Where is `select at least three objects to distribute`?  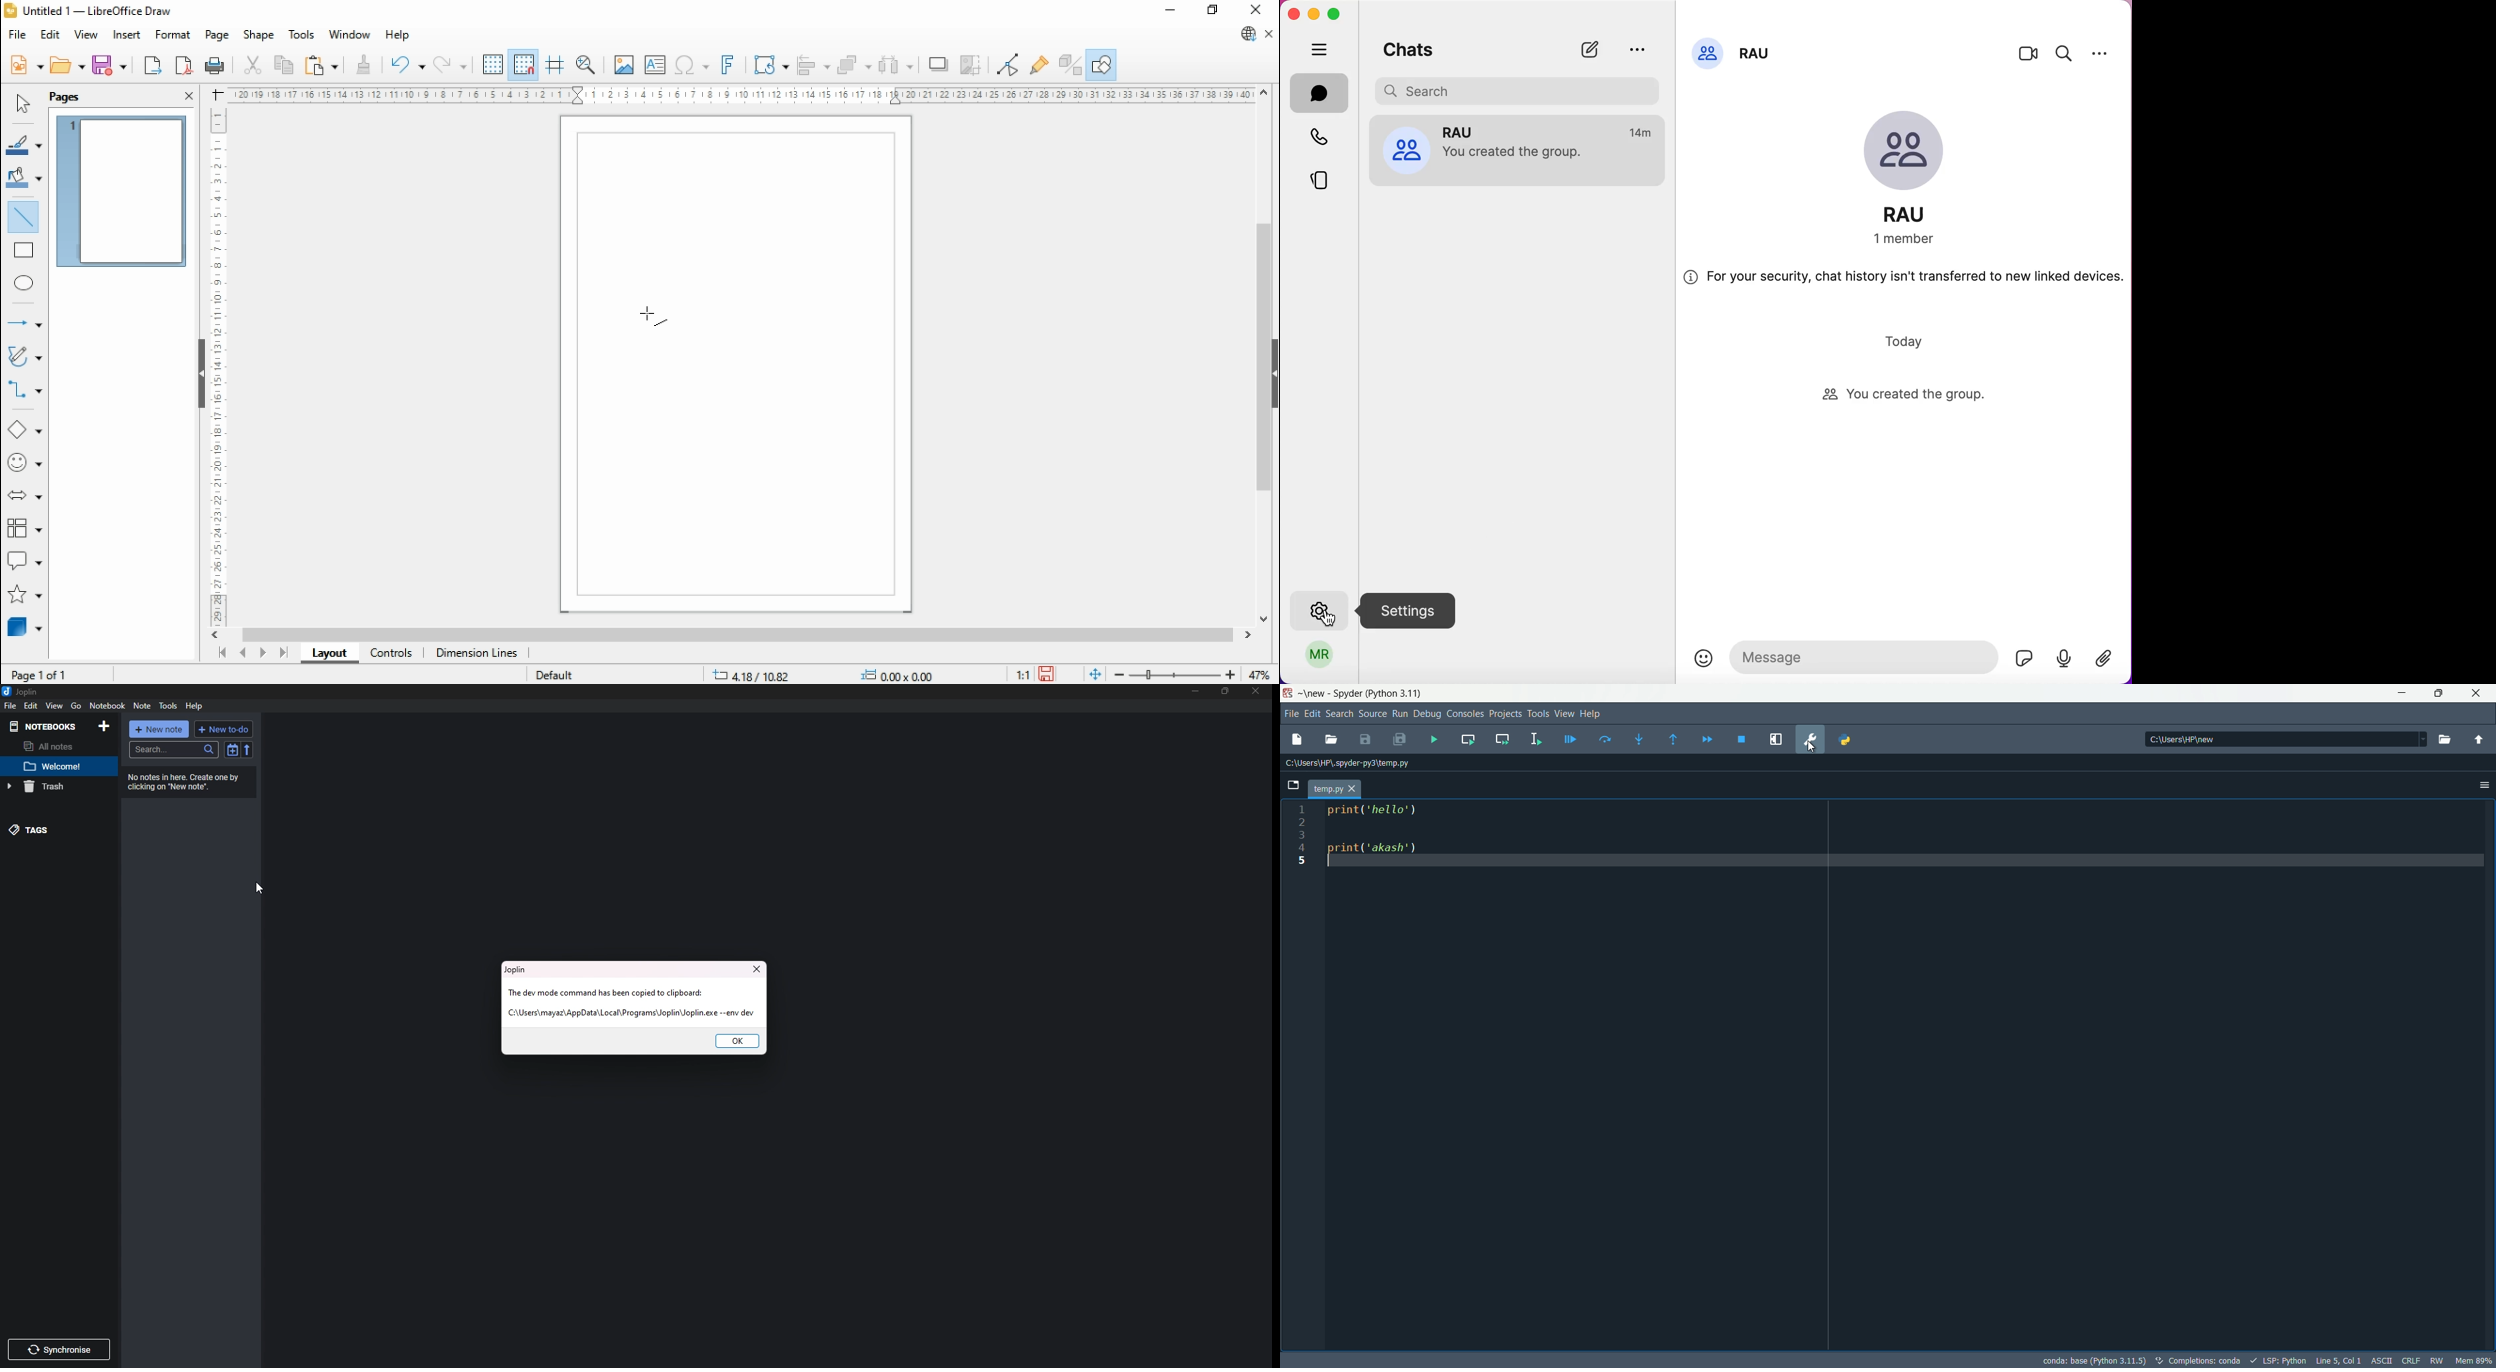 select at least three objects to distribute is located at coordinates (897, 65).